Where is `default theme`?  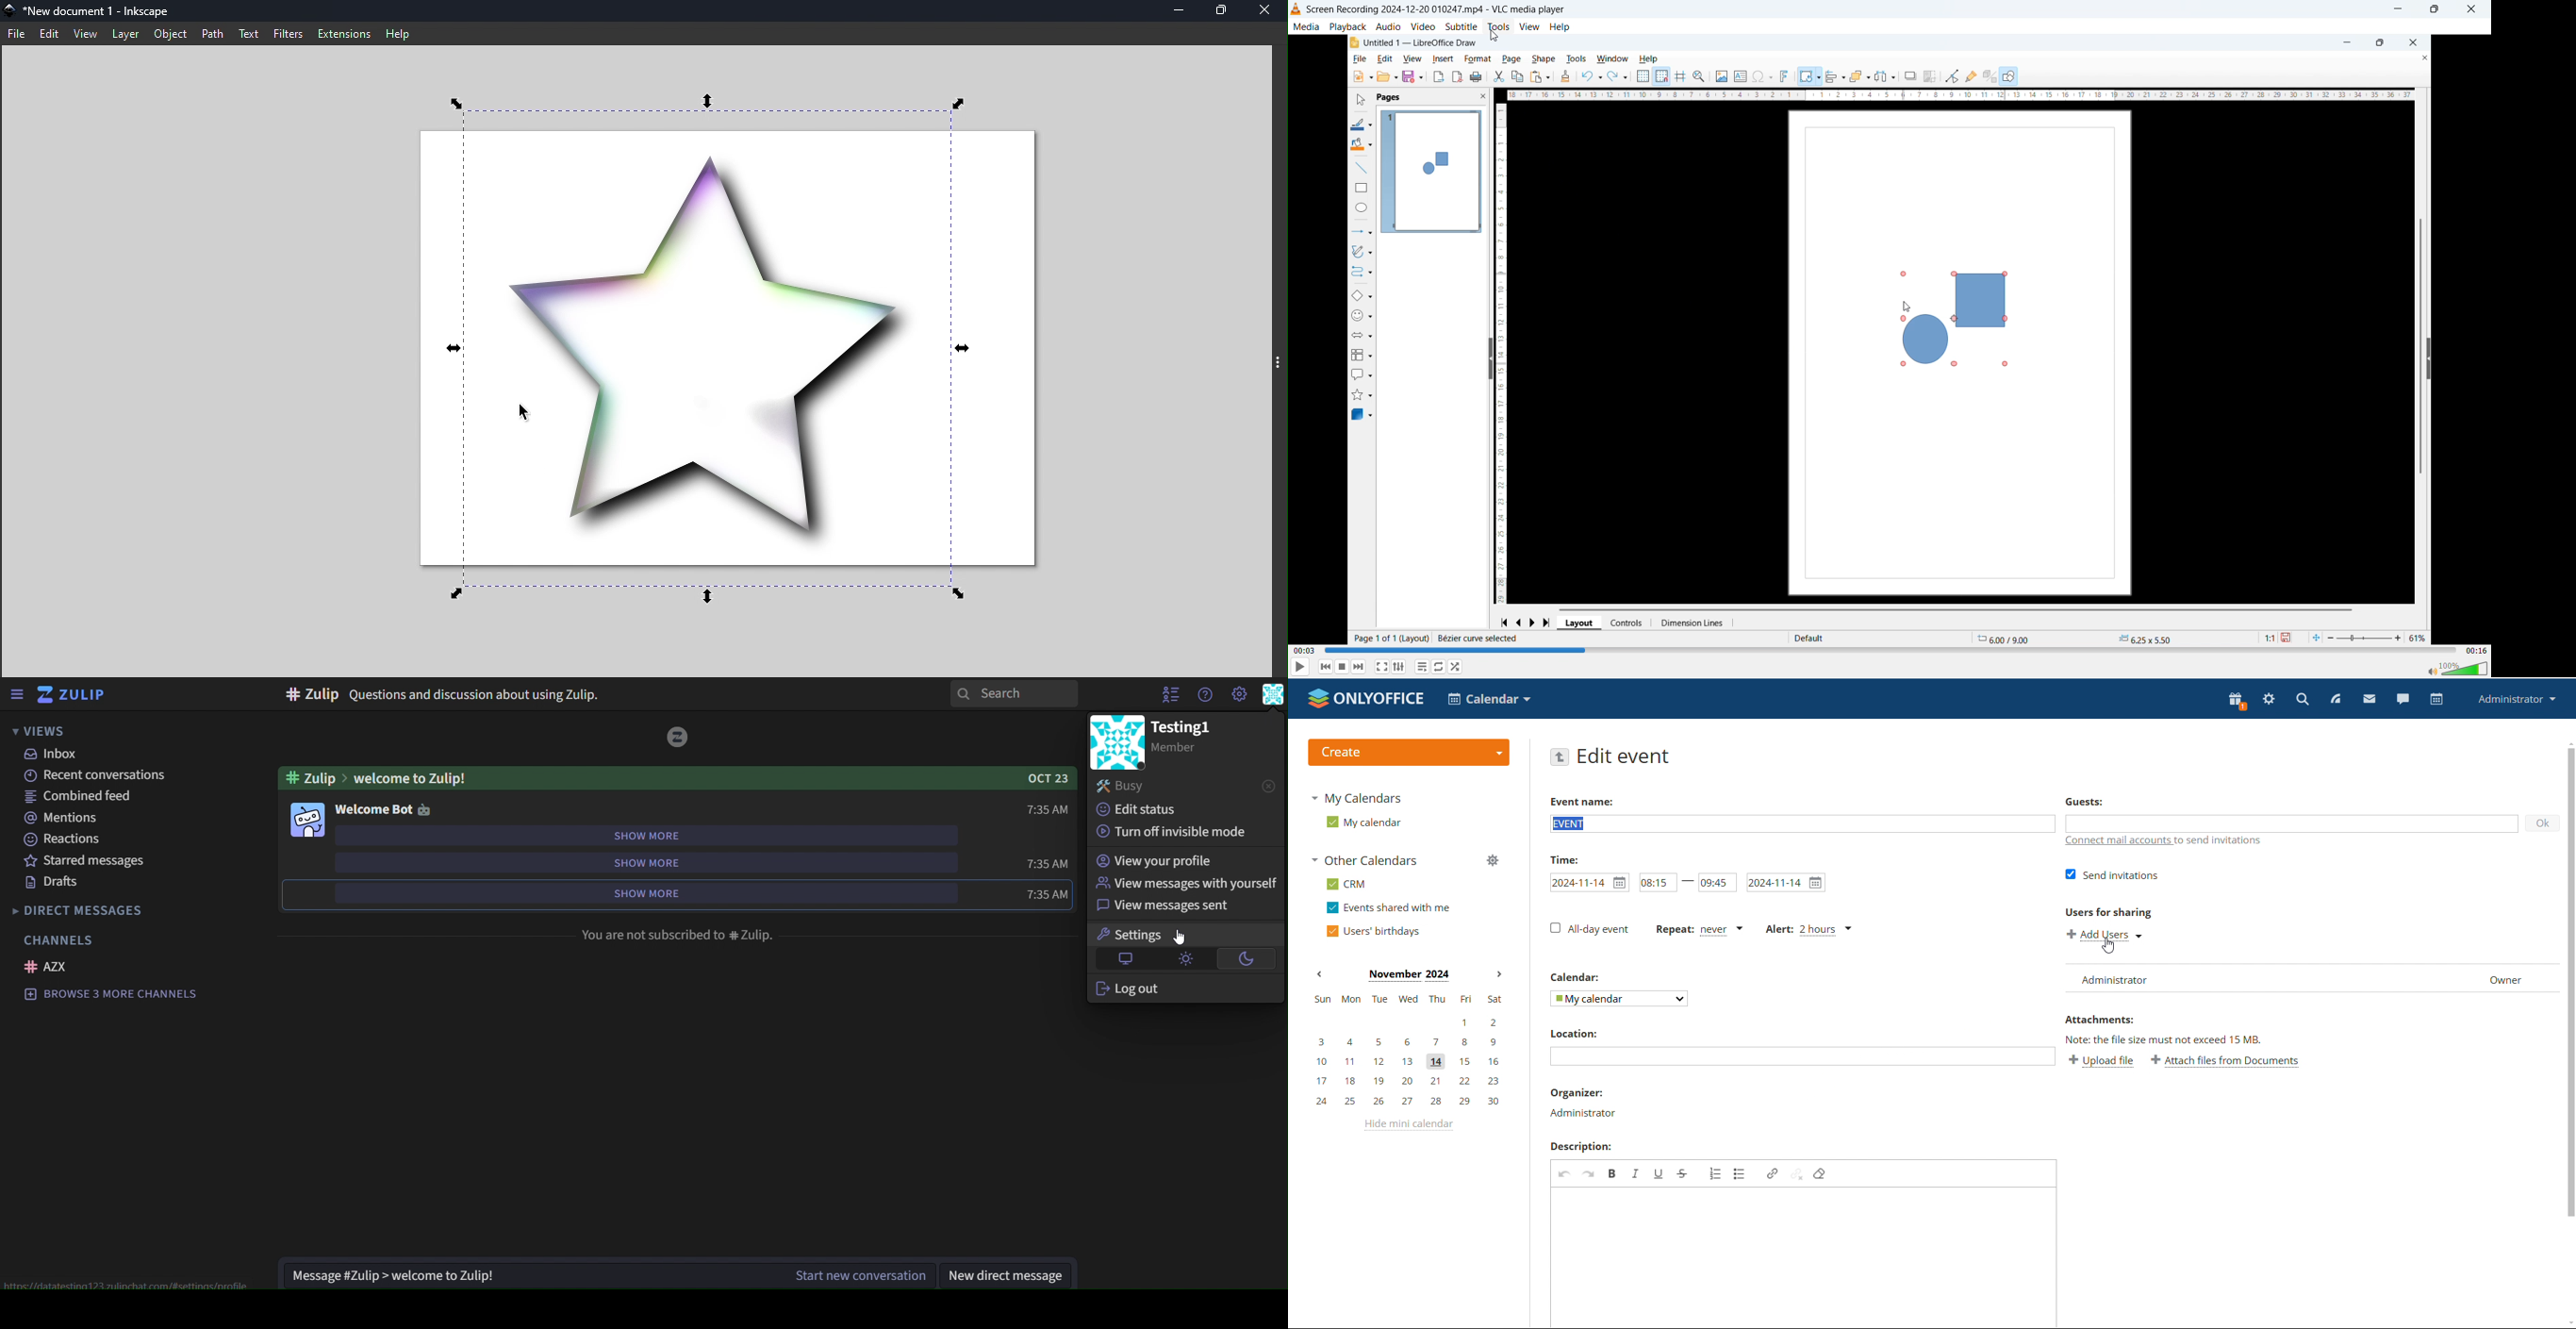 default theme is located at coordinates (1122, 961).